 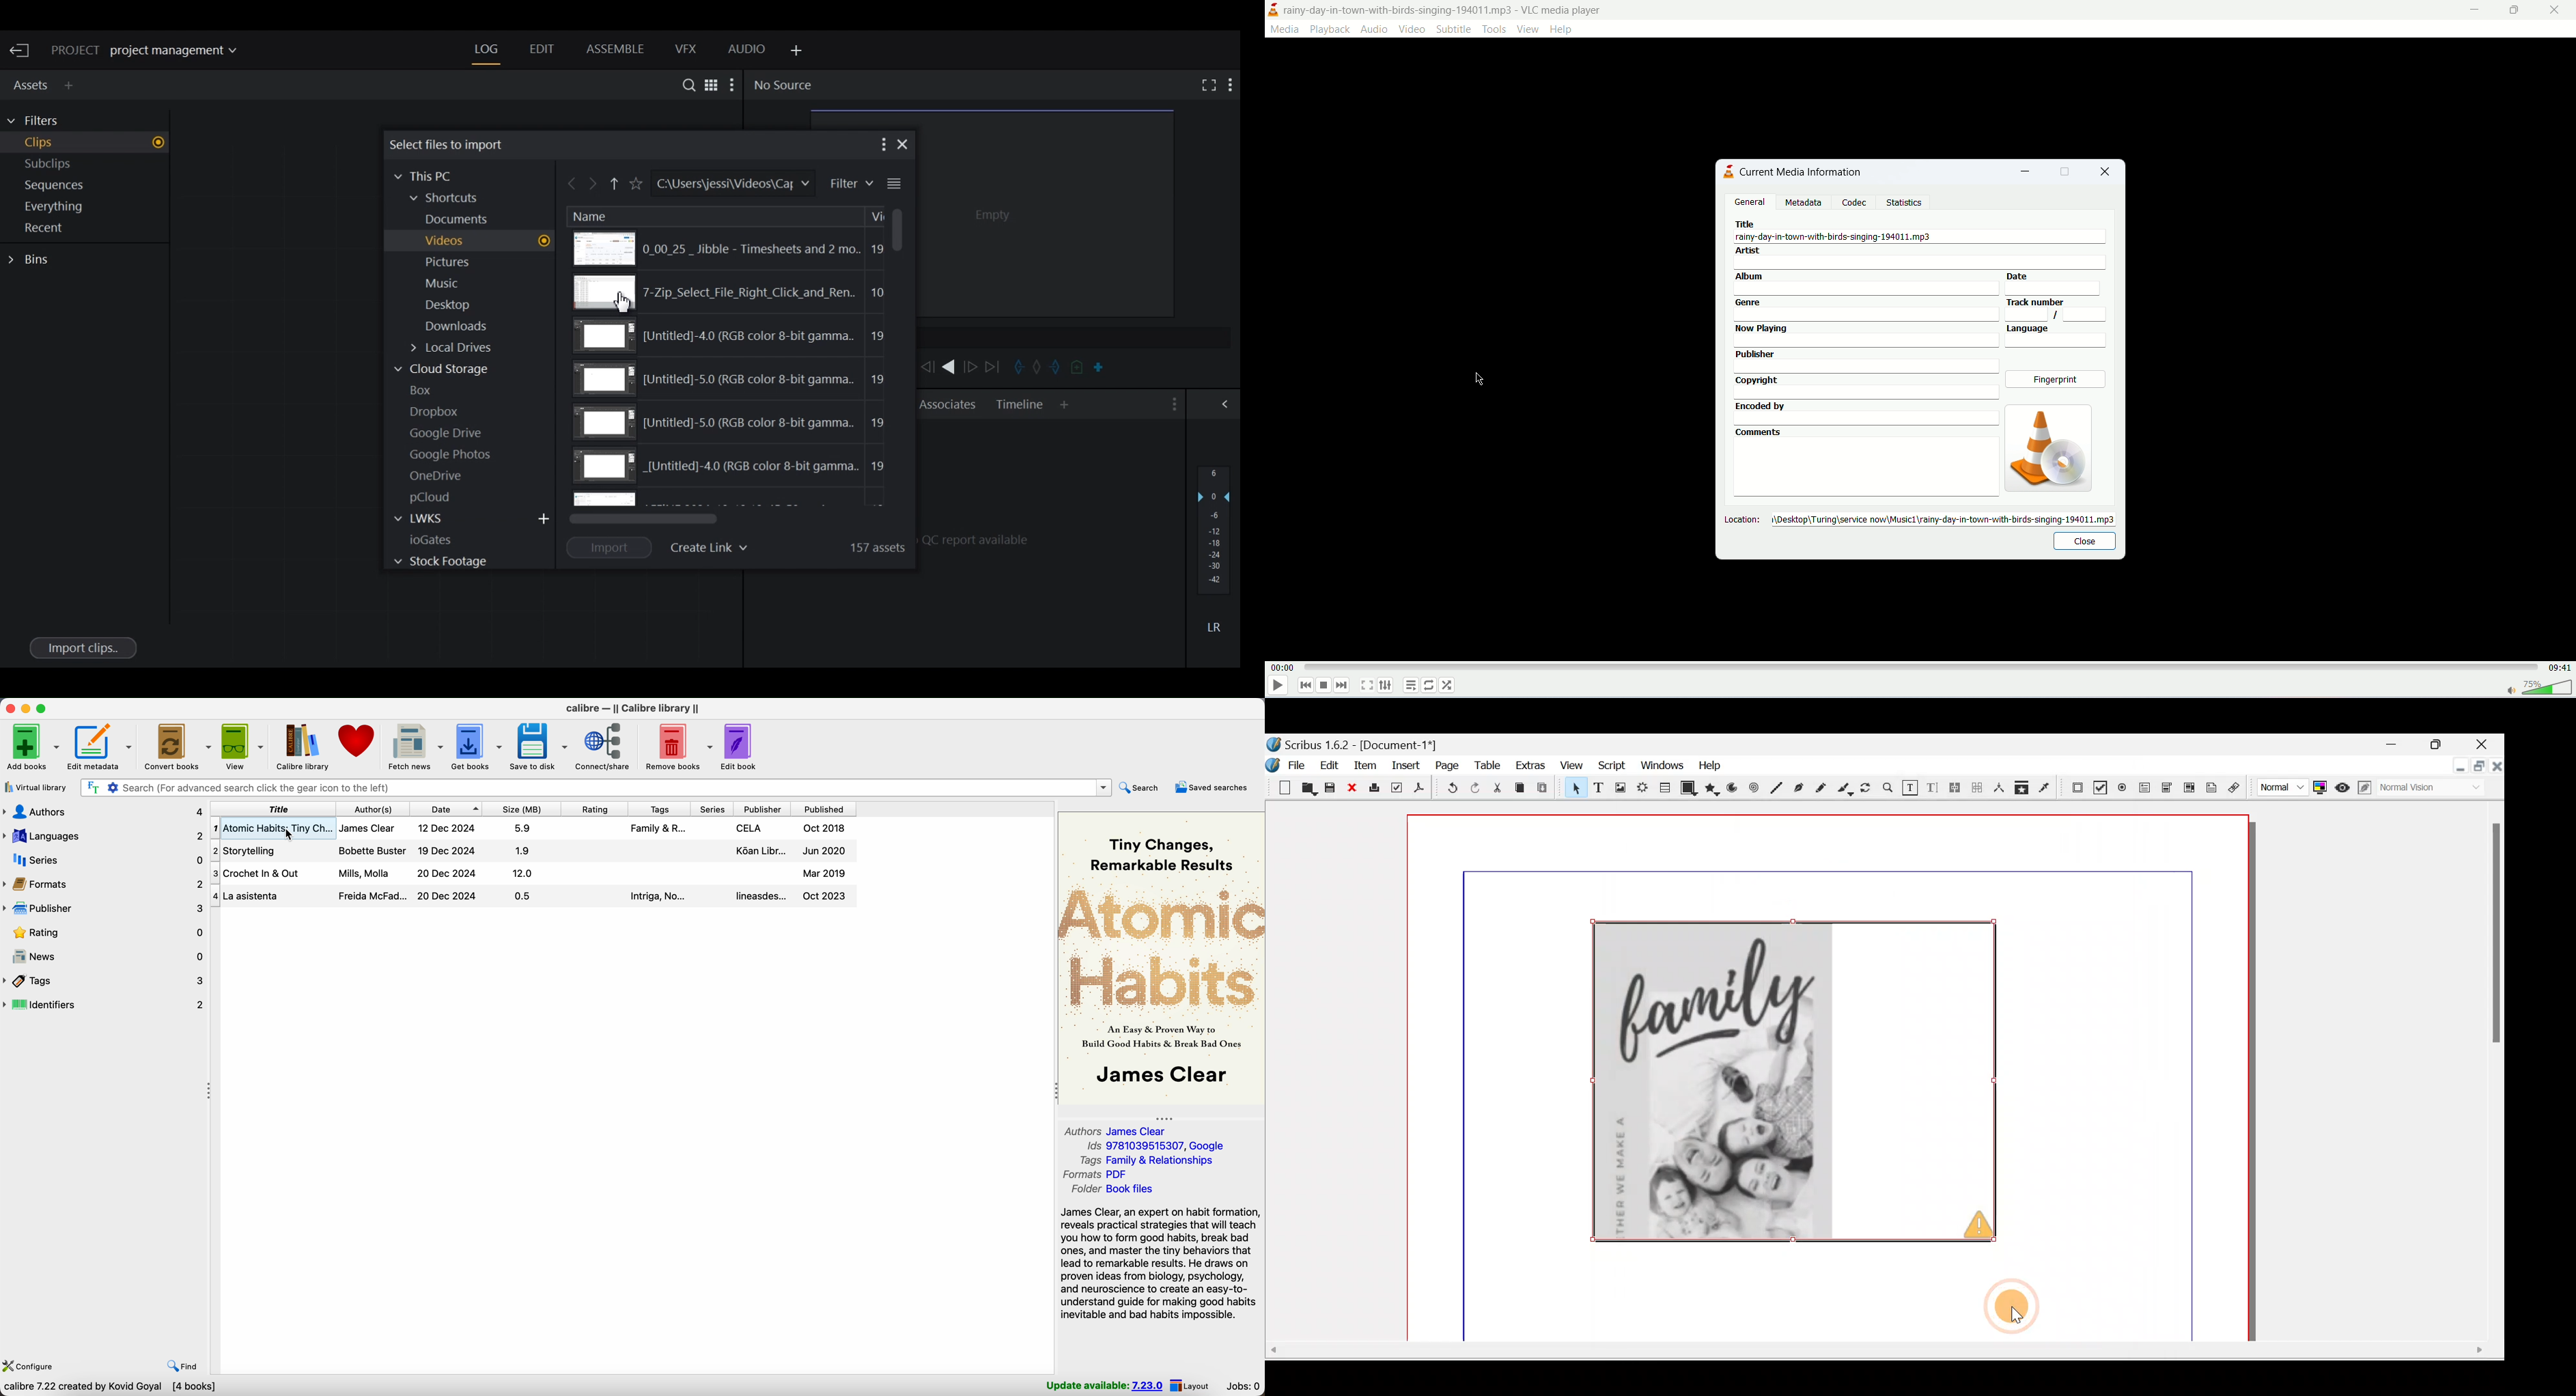 I want to click on Bezier curve, so click(x=1796, y=788).